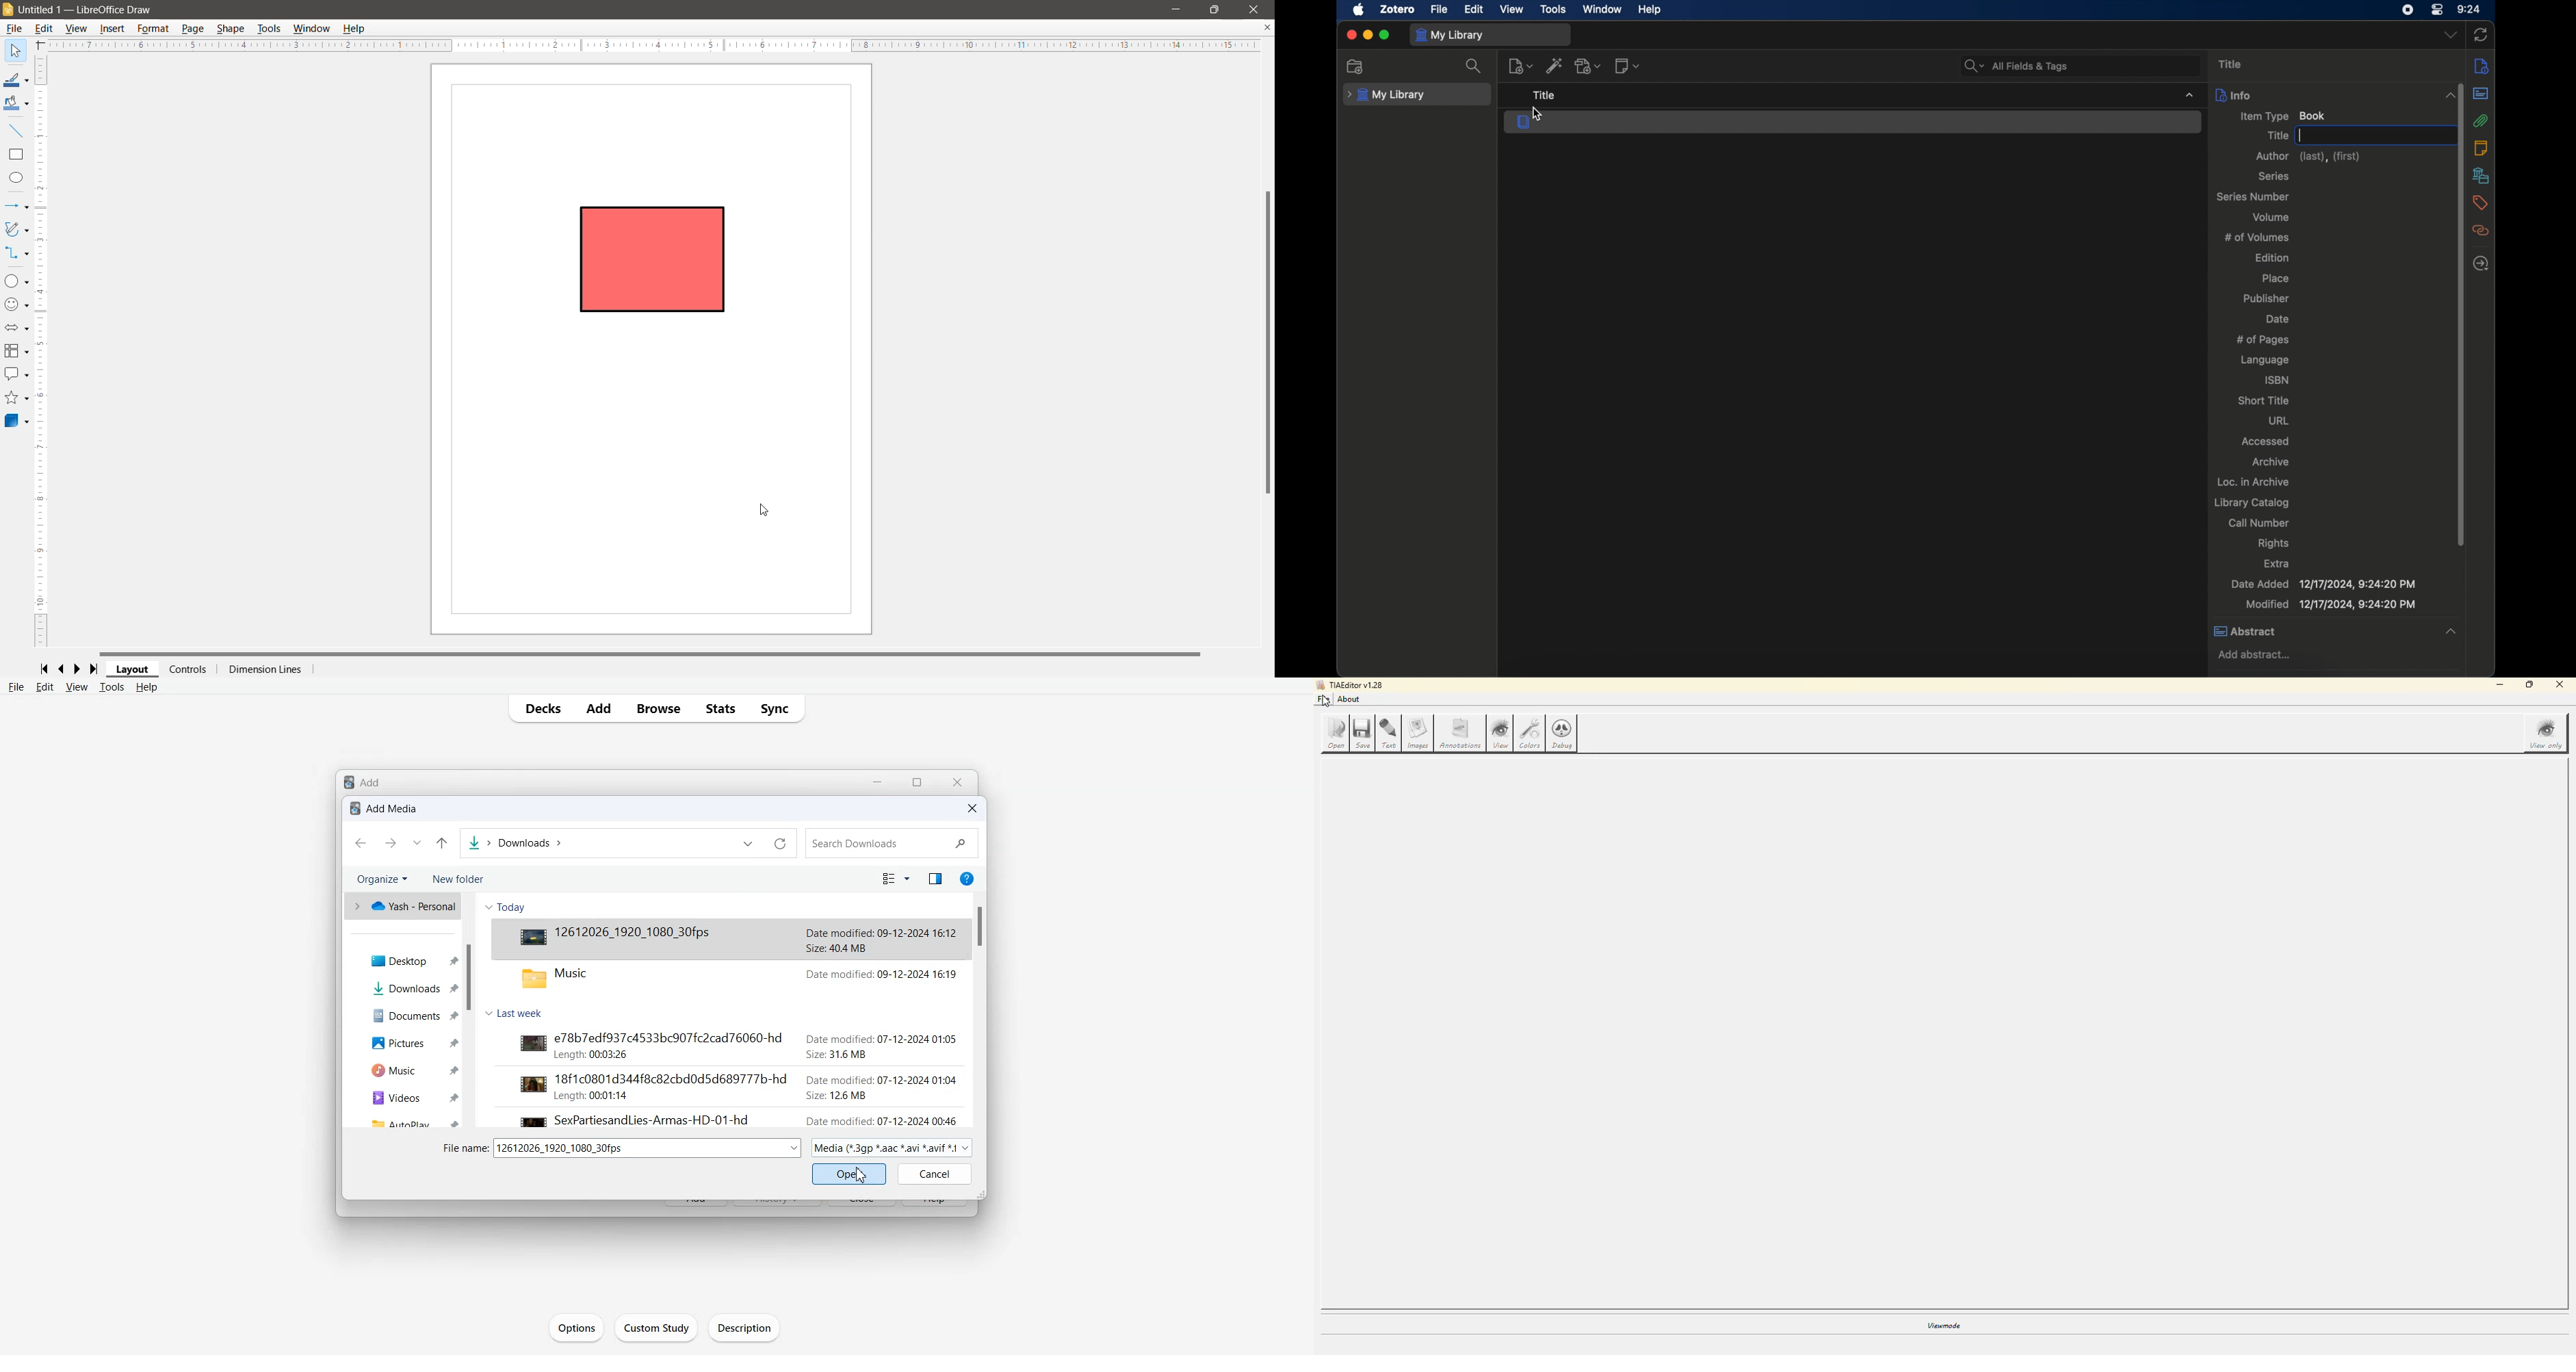 This screenshot has width=2576, height=1372. What do you see at coordinates (2234, 64) in the screenshot?
I see `title` at bounding box center [2234, 64].